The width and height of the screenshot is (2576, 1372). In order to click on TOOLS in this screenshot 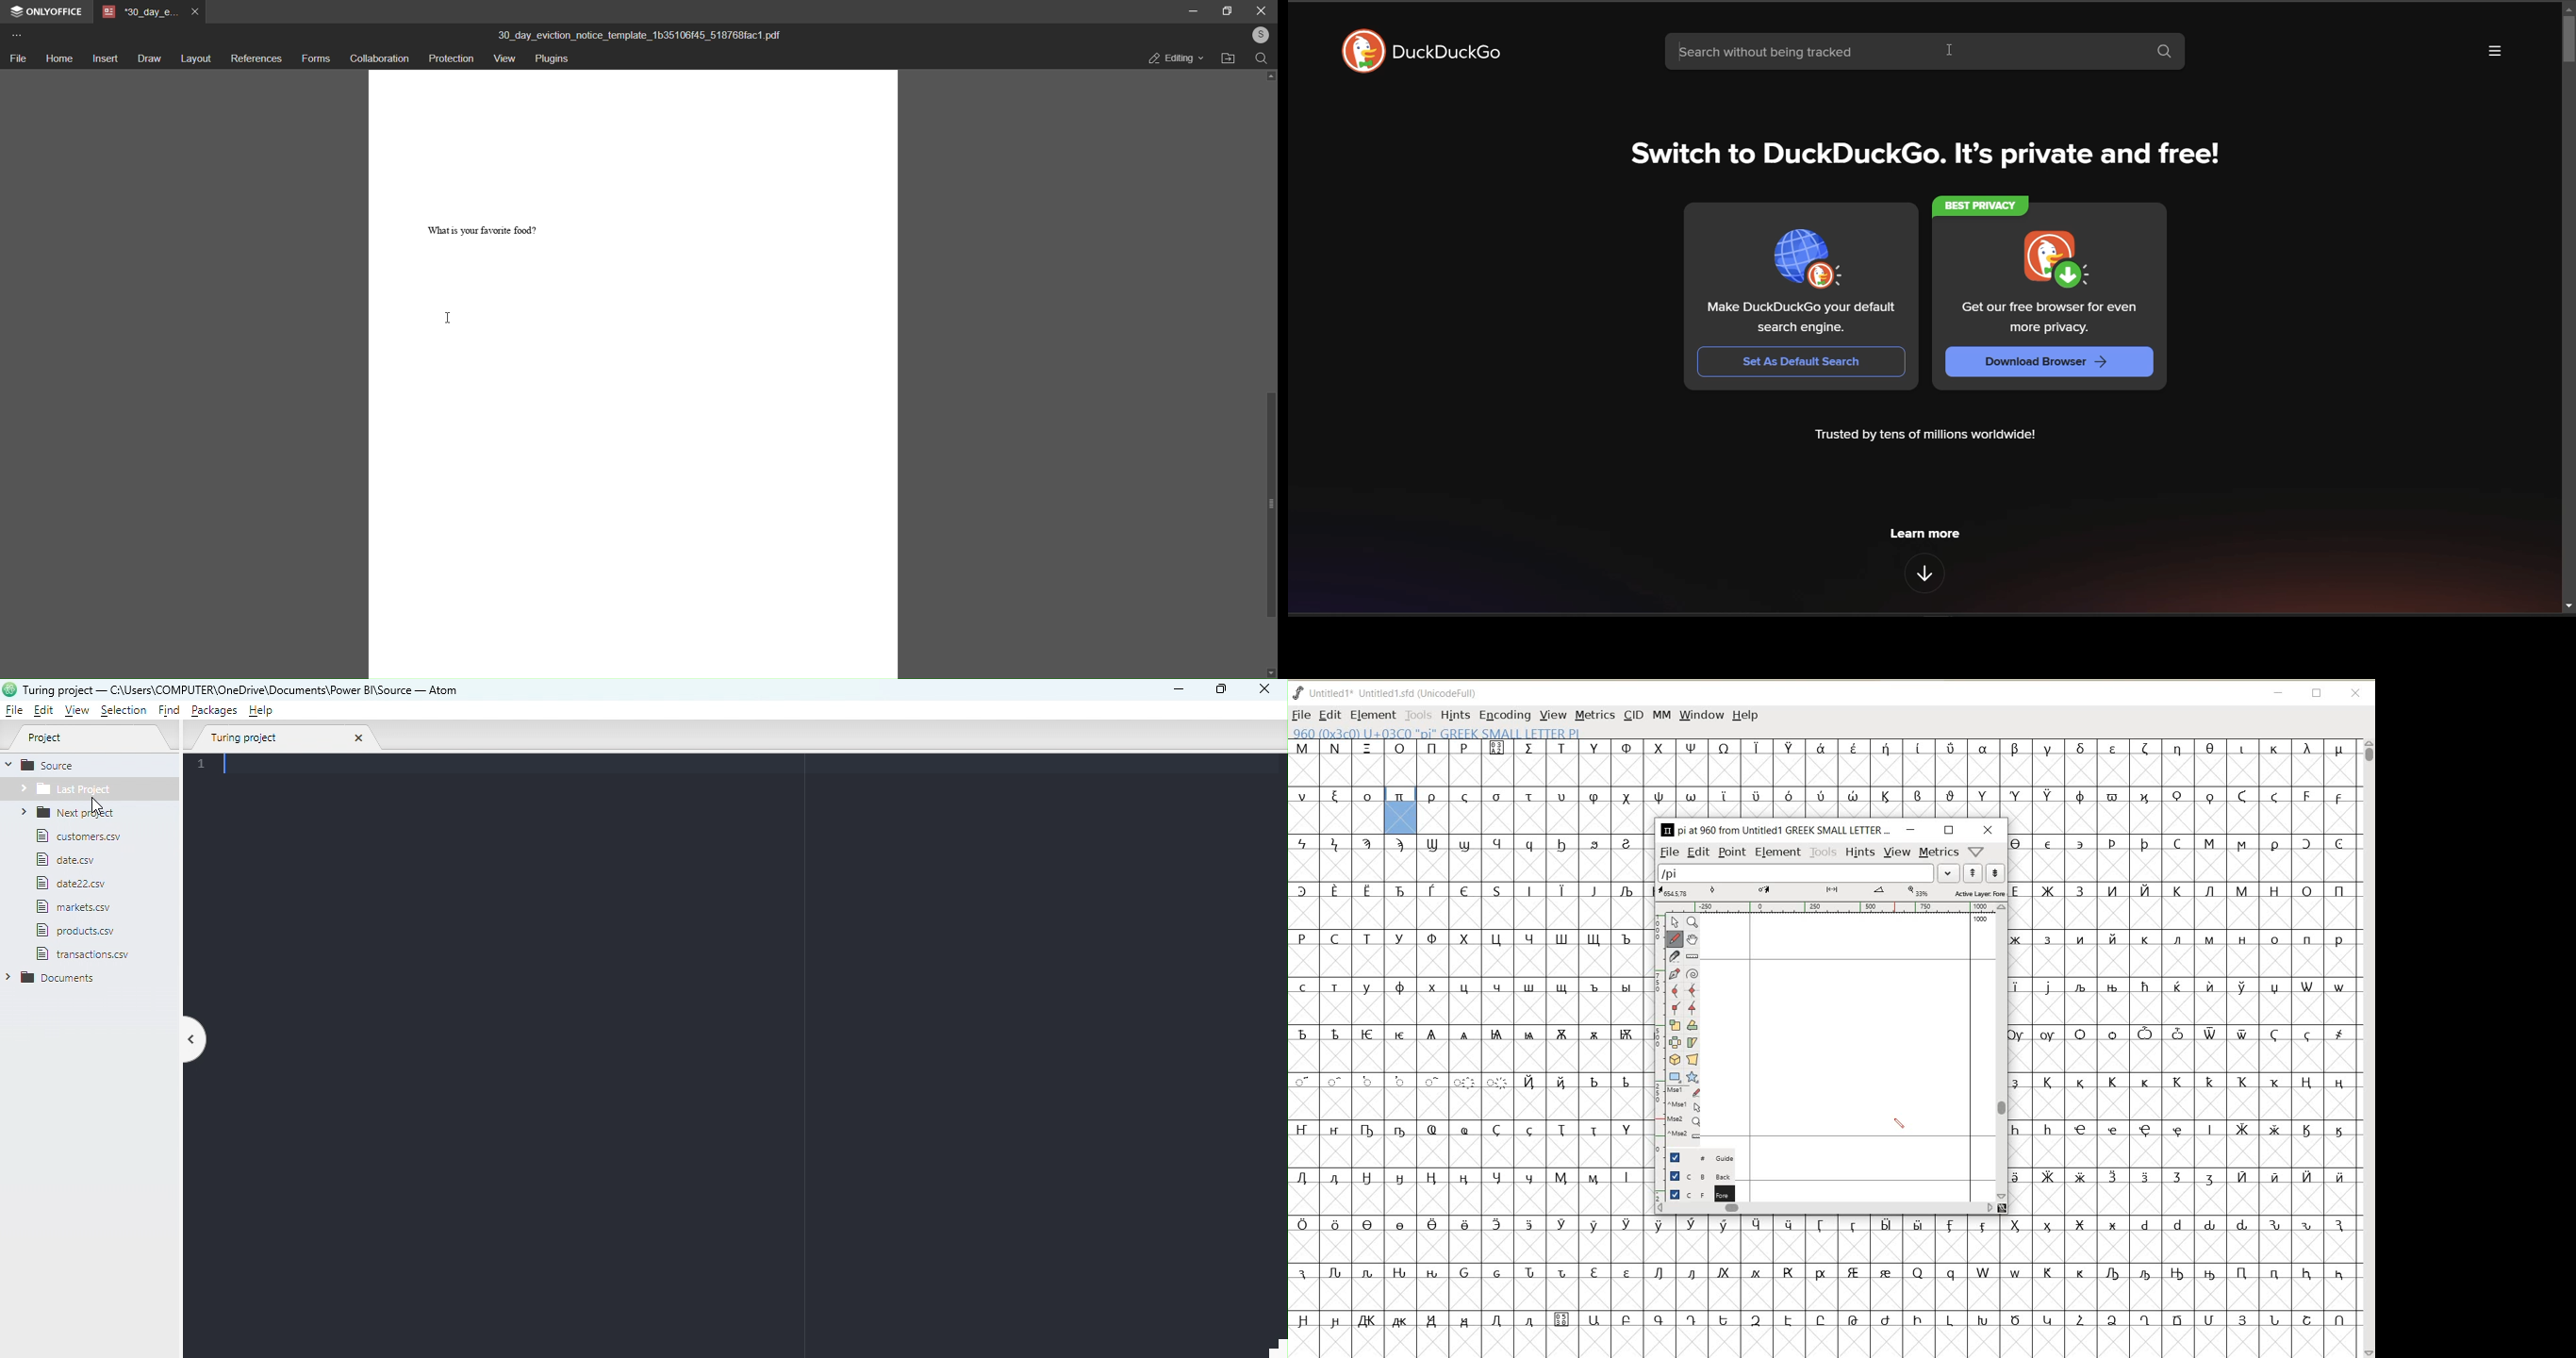, I will do `click(1419, 714)`.